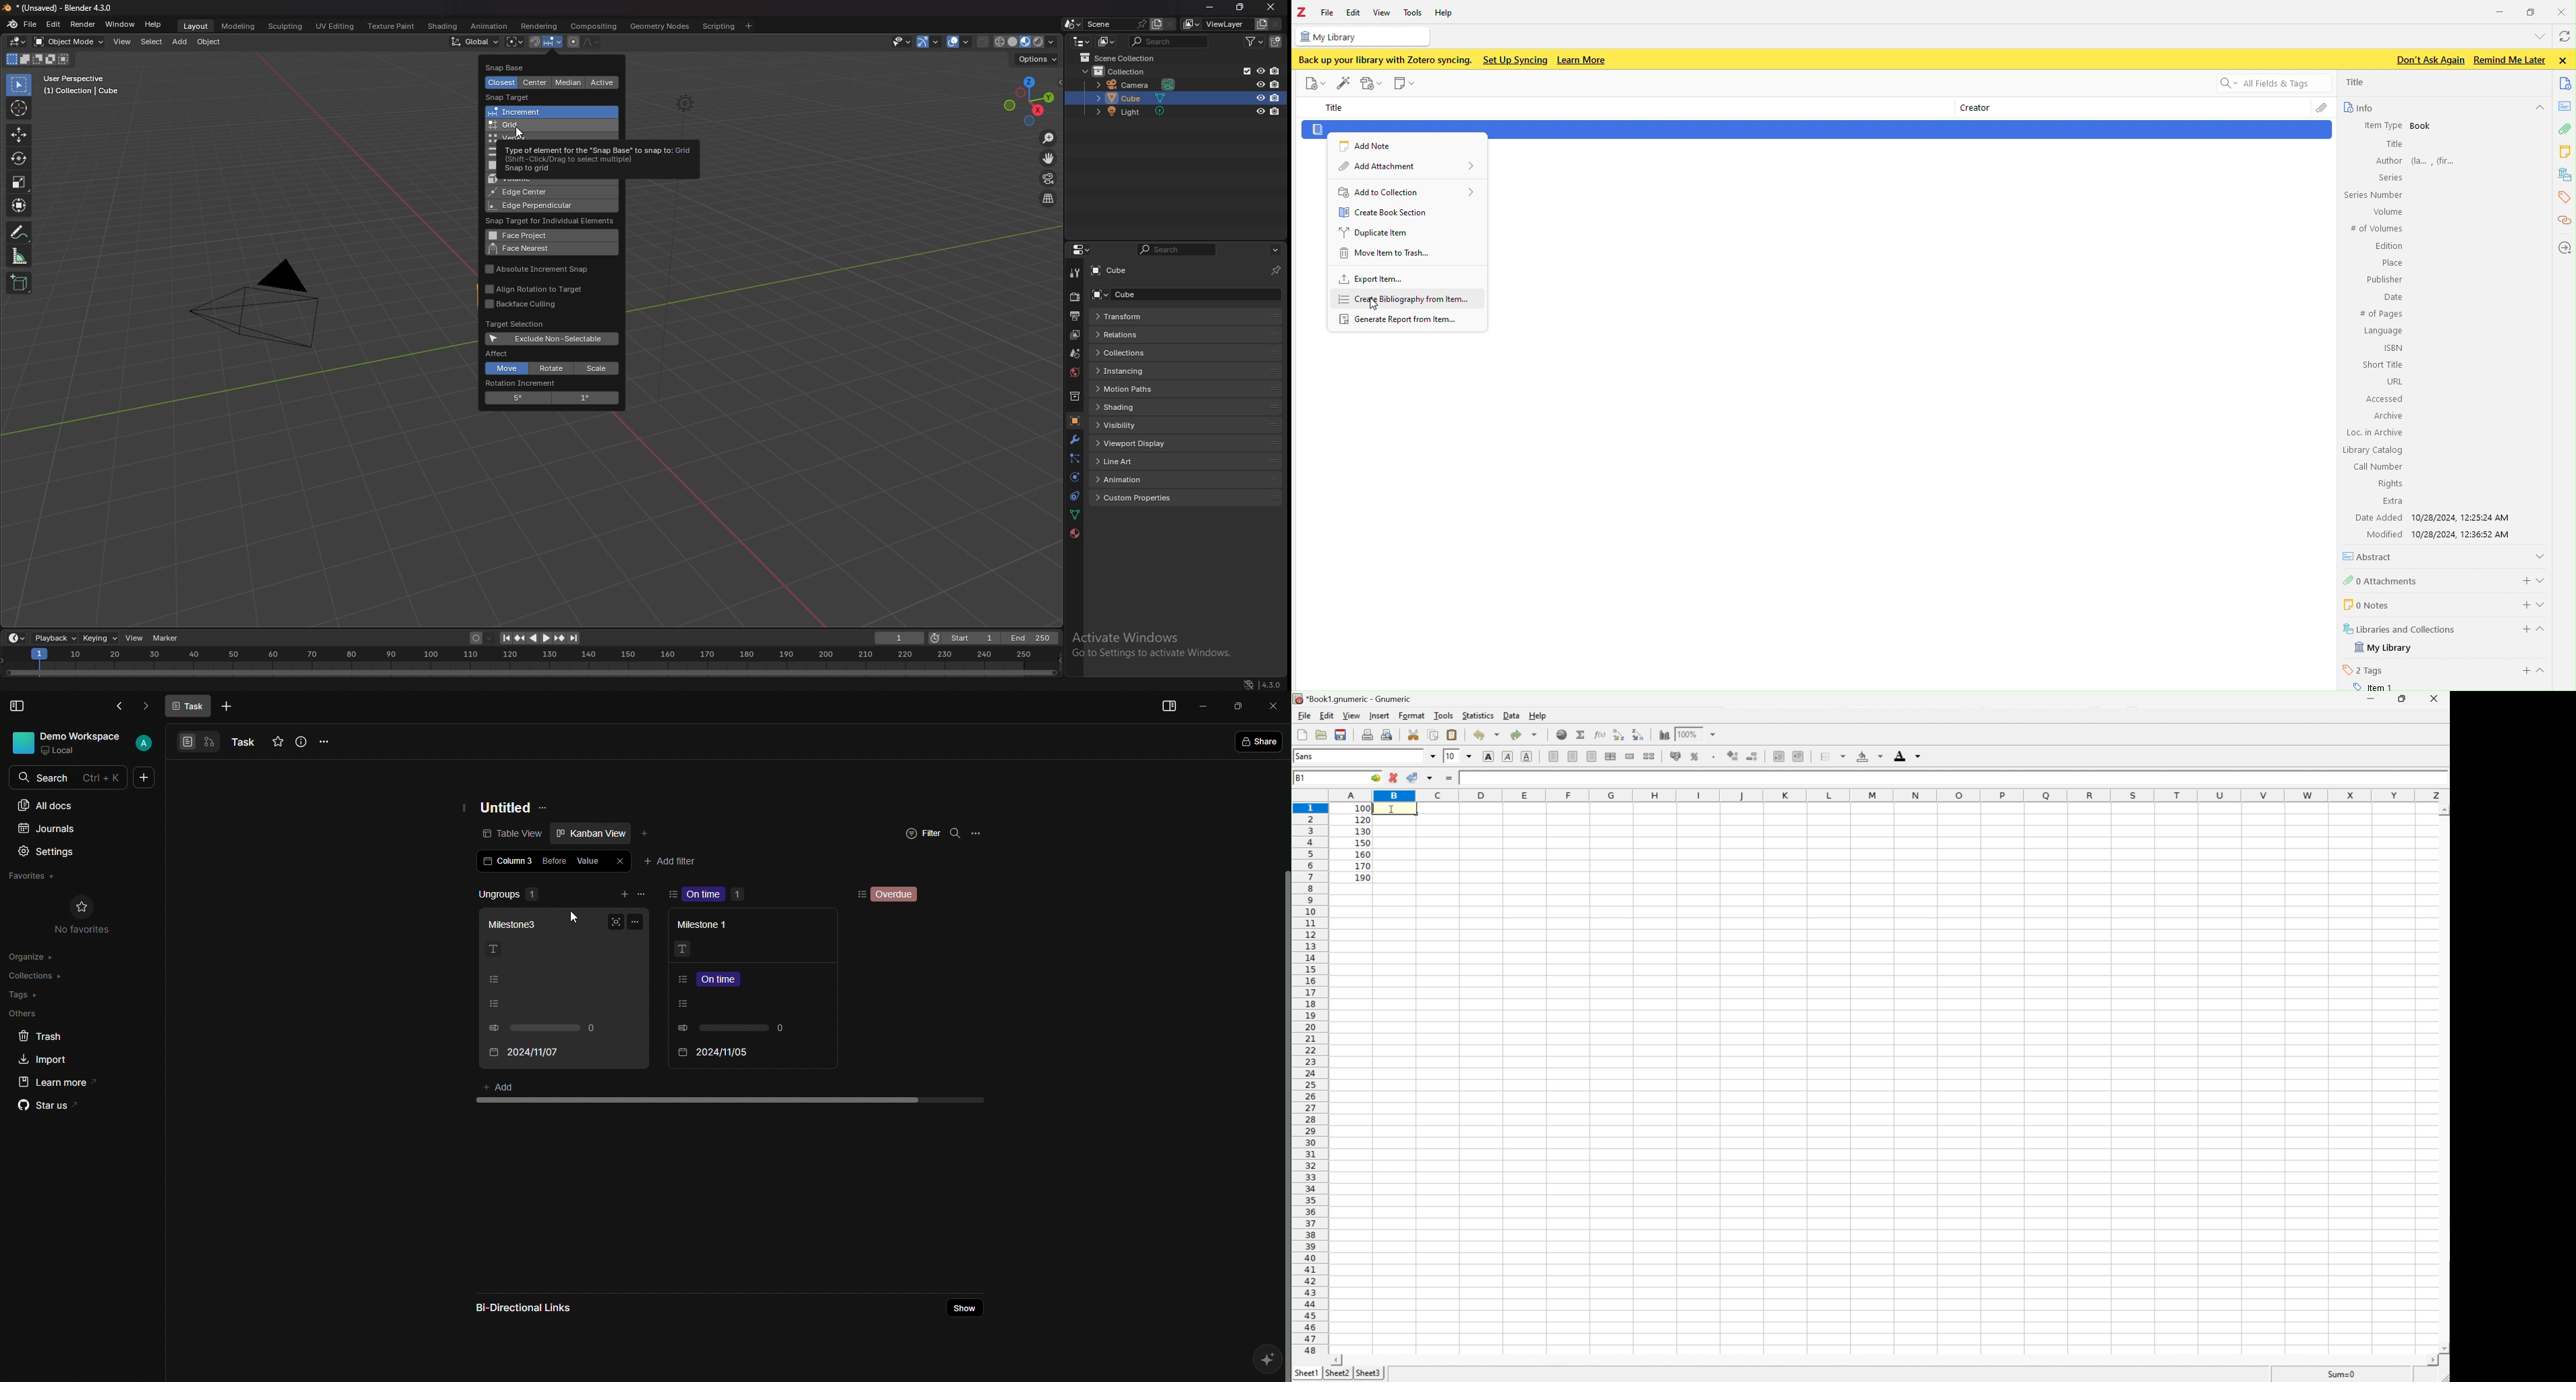  I want to click on filter, so click(1255, 41).